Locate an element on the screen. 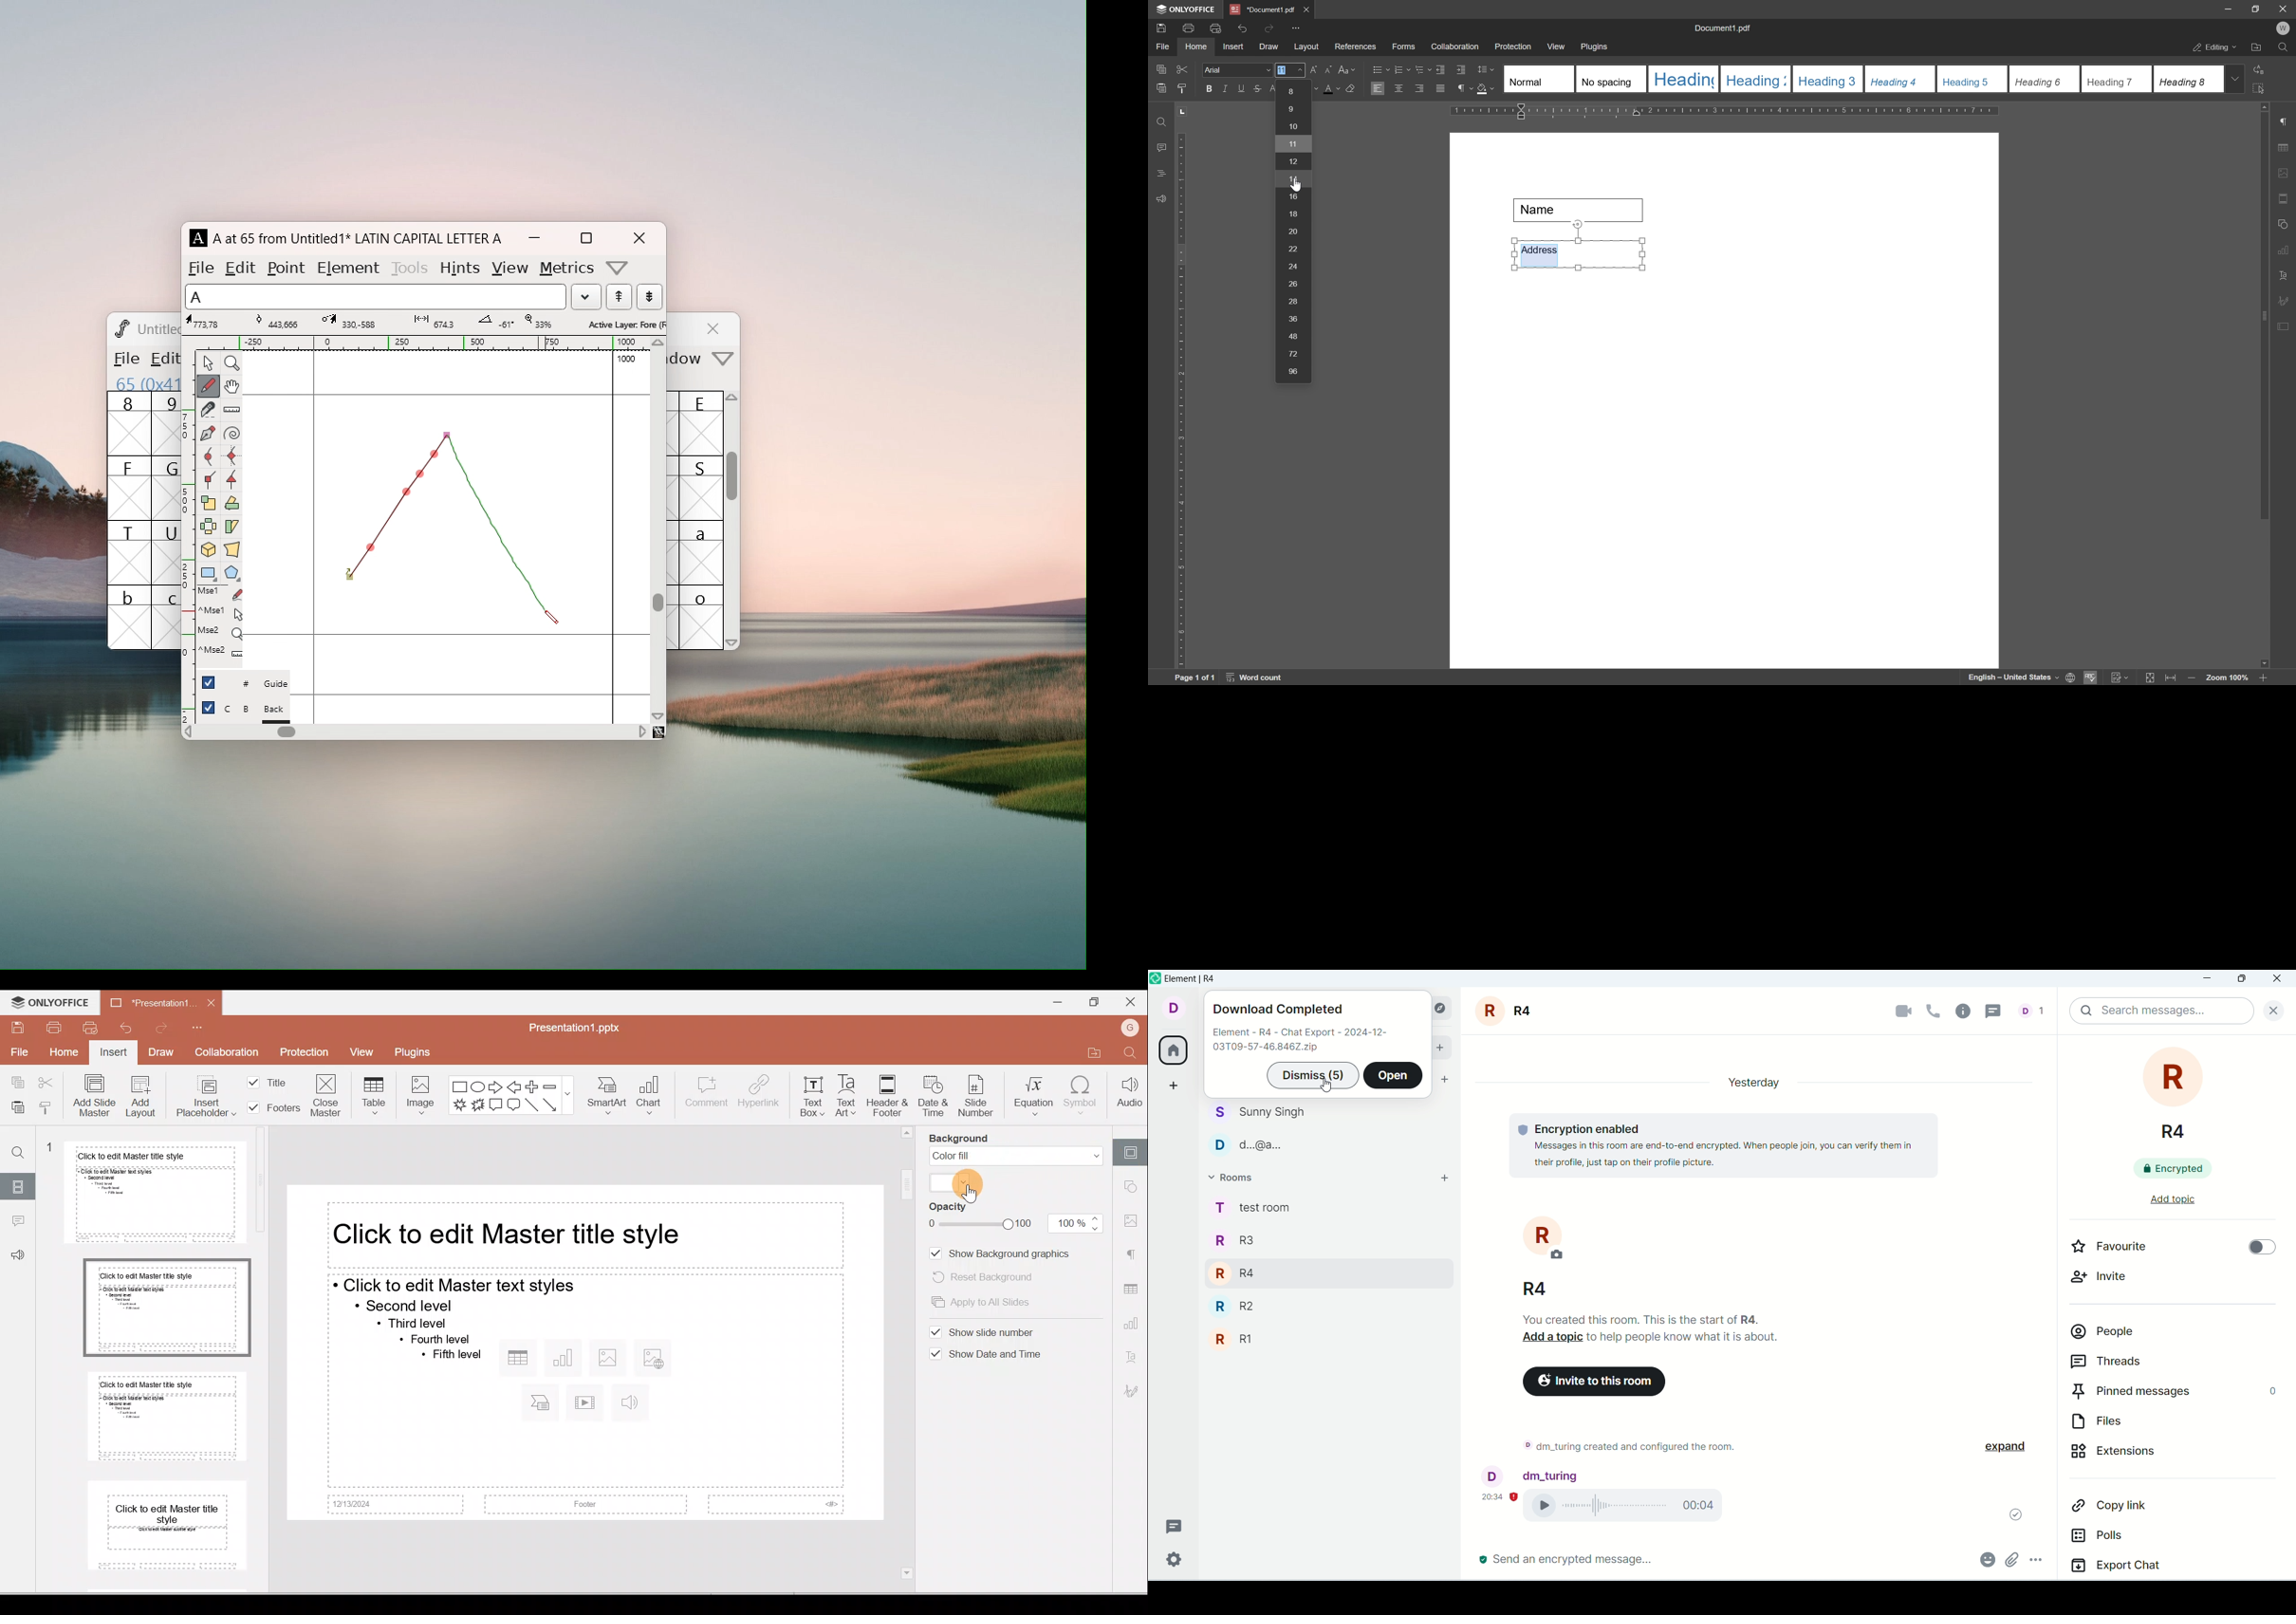 Image resolution: width=2296 pixels, height=1624 pixels. Plugins is located at coordinates (423, 1053).